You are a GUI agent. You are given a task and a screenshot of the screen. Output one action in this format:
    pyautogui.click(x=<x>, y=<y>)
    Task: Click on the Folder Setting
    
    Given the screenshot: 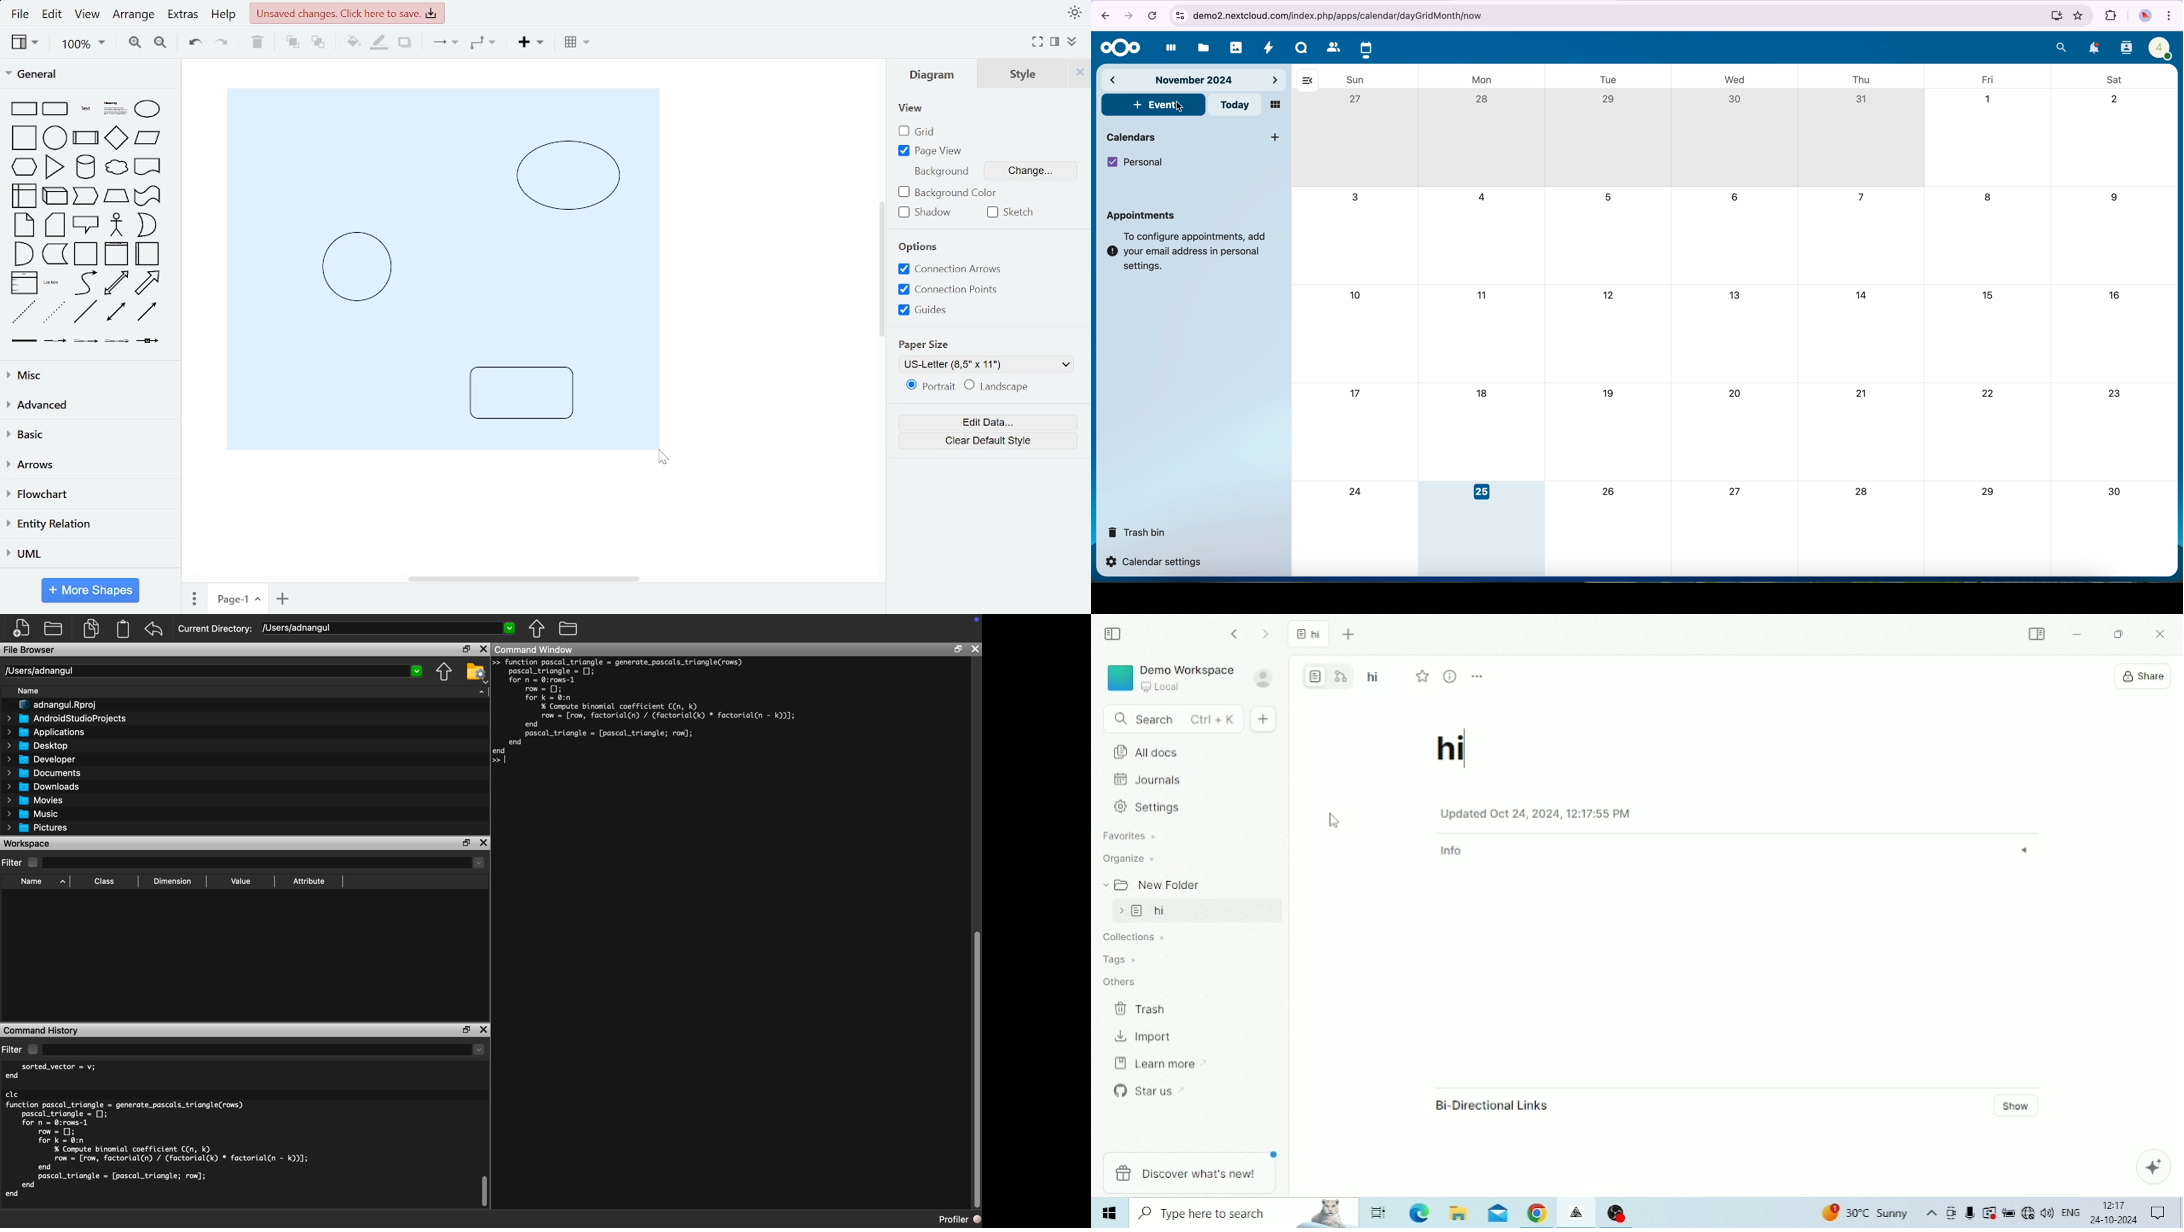 What is the action you would take?
    pyautogui.click(x=477, y=673)
    